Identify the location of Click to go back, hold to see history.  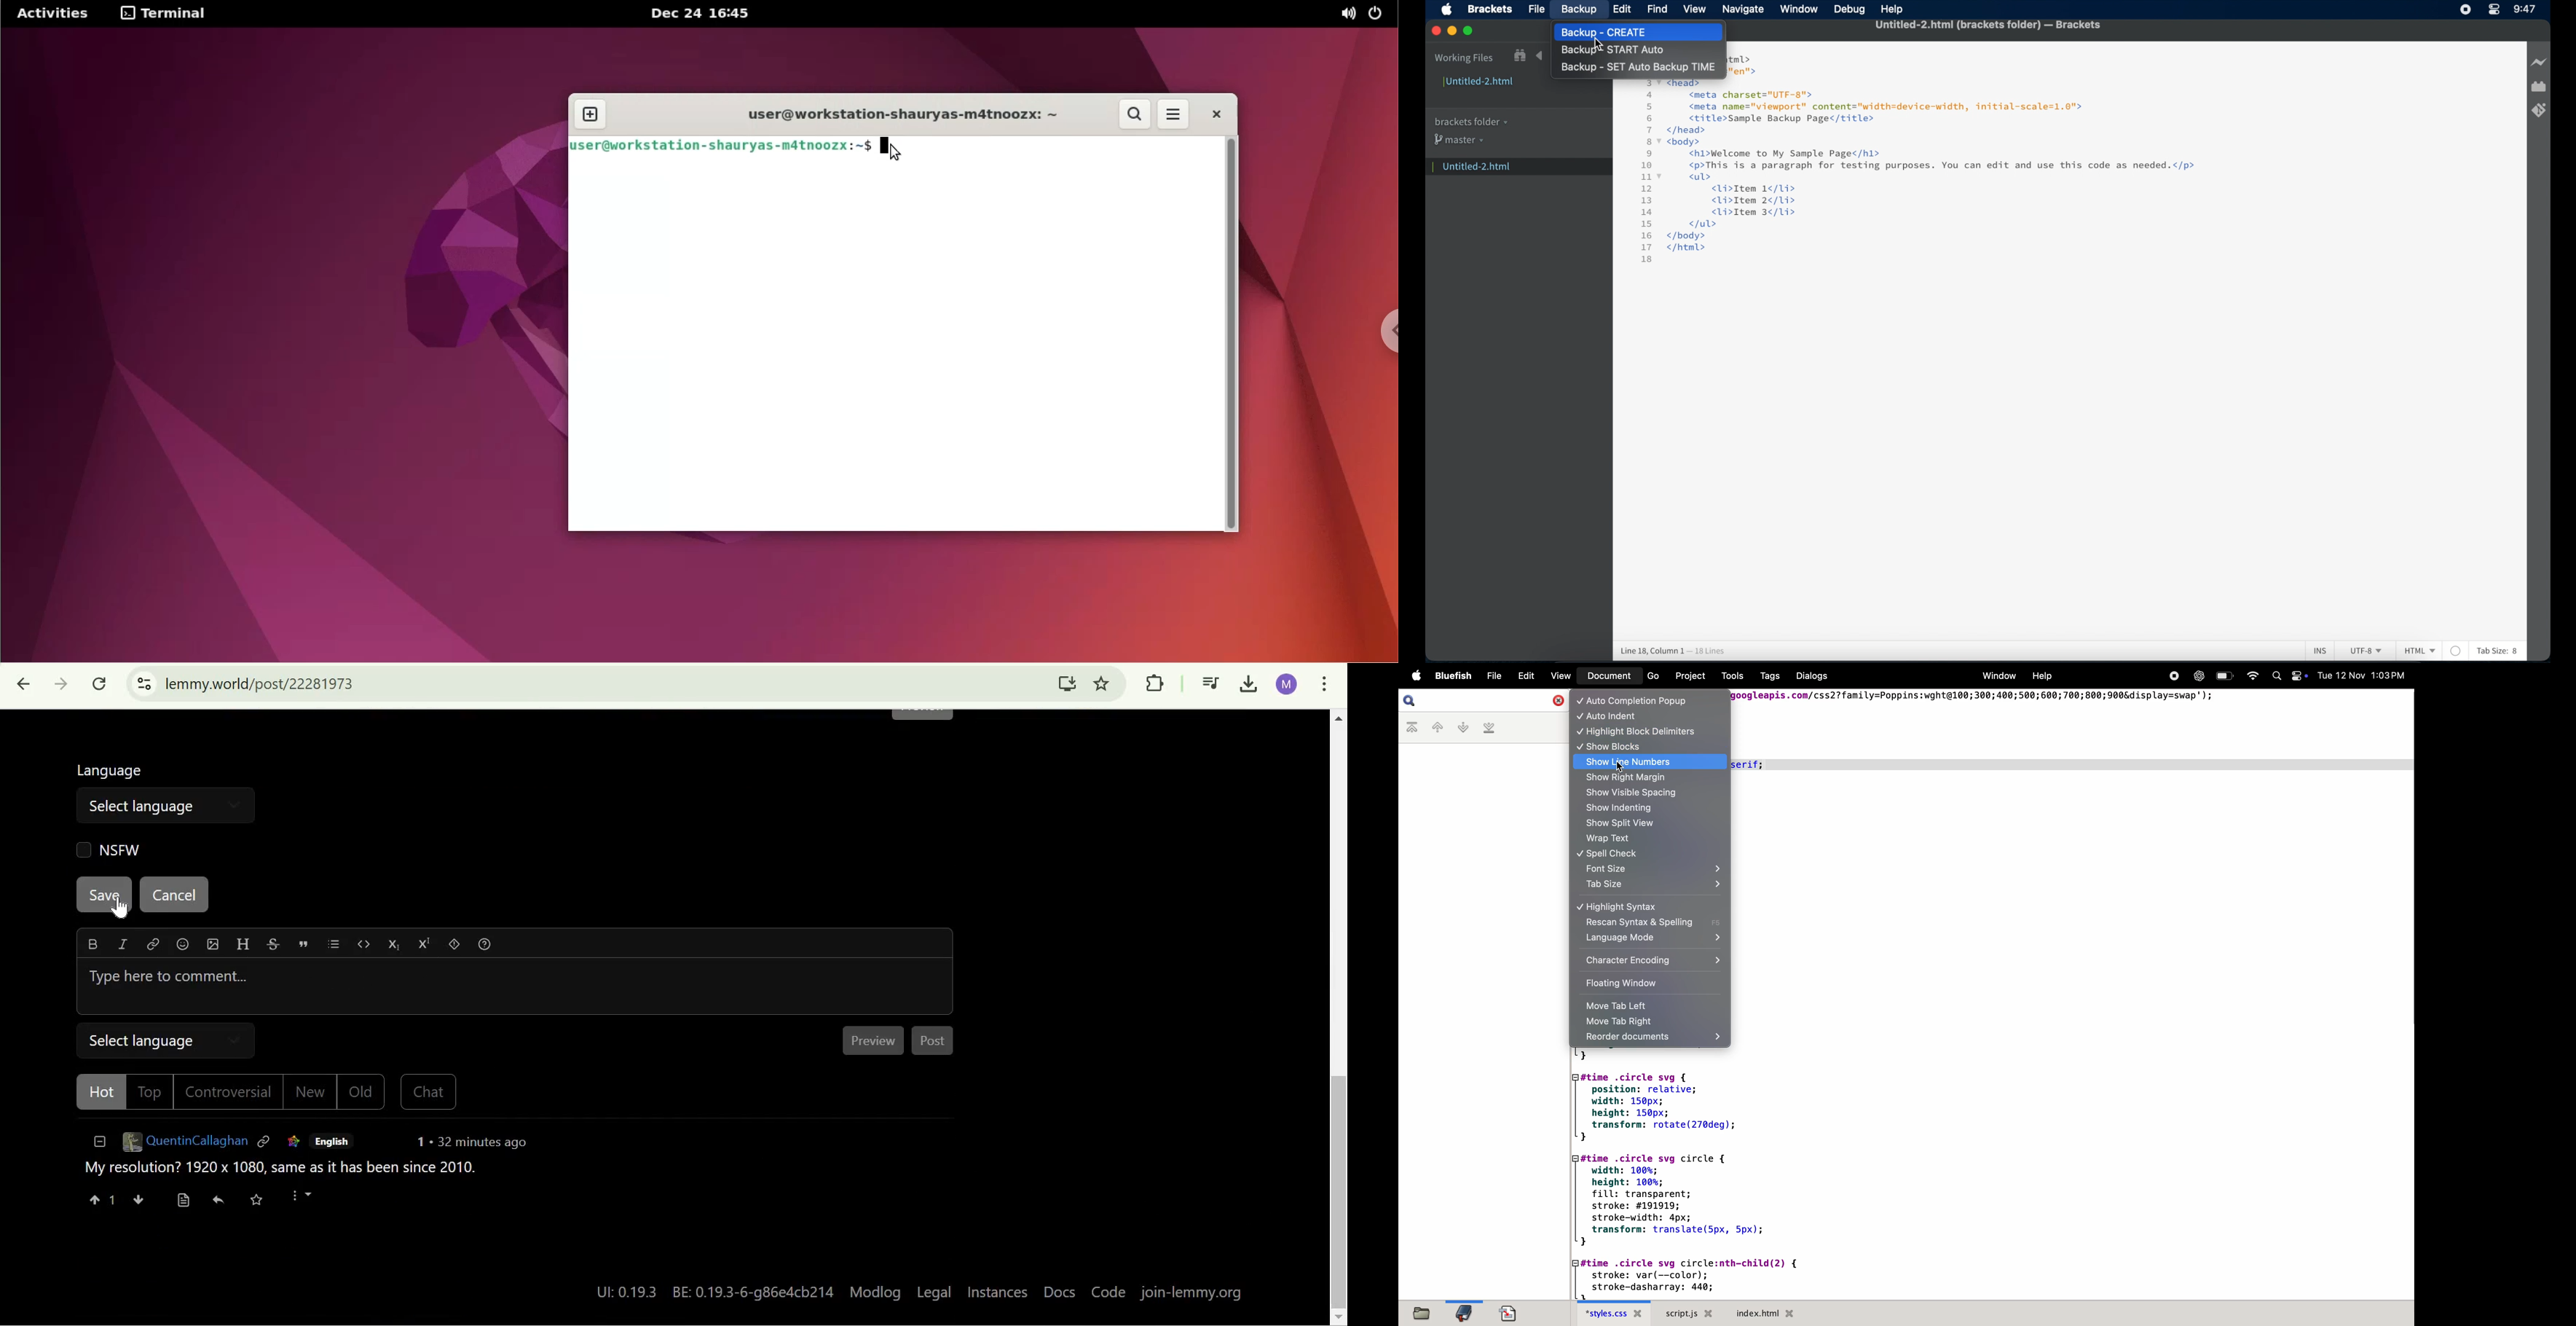
(25, 684).